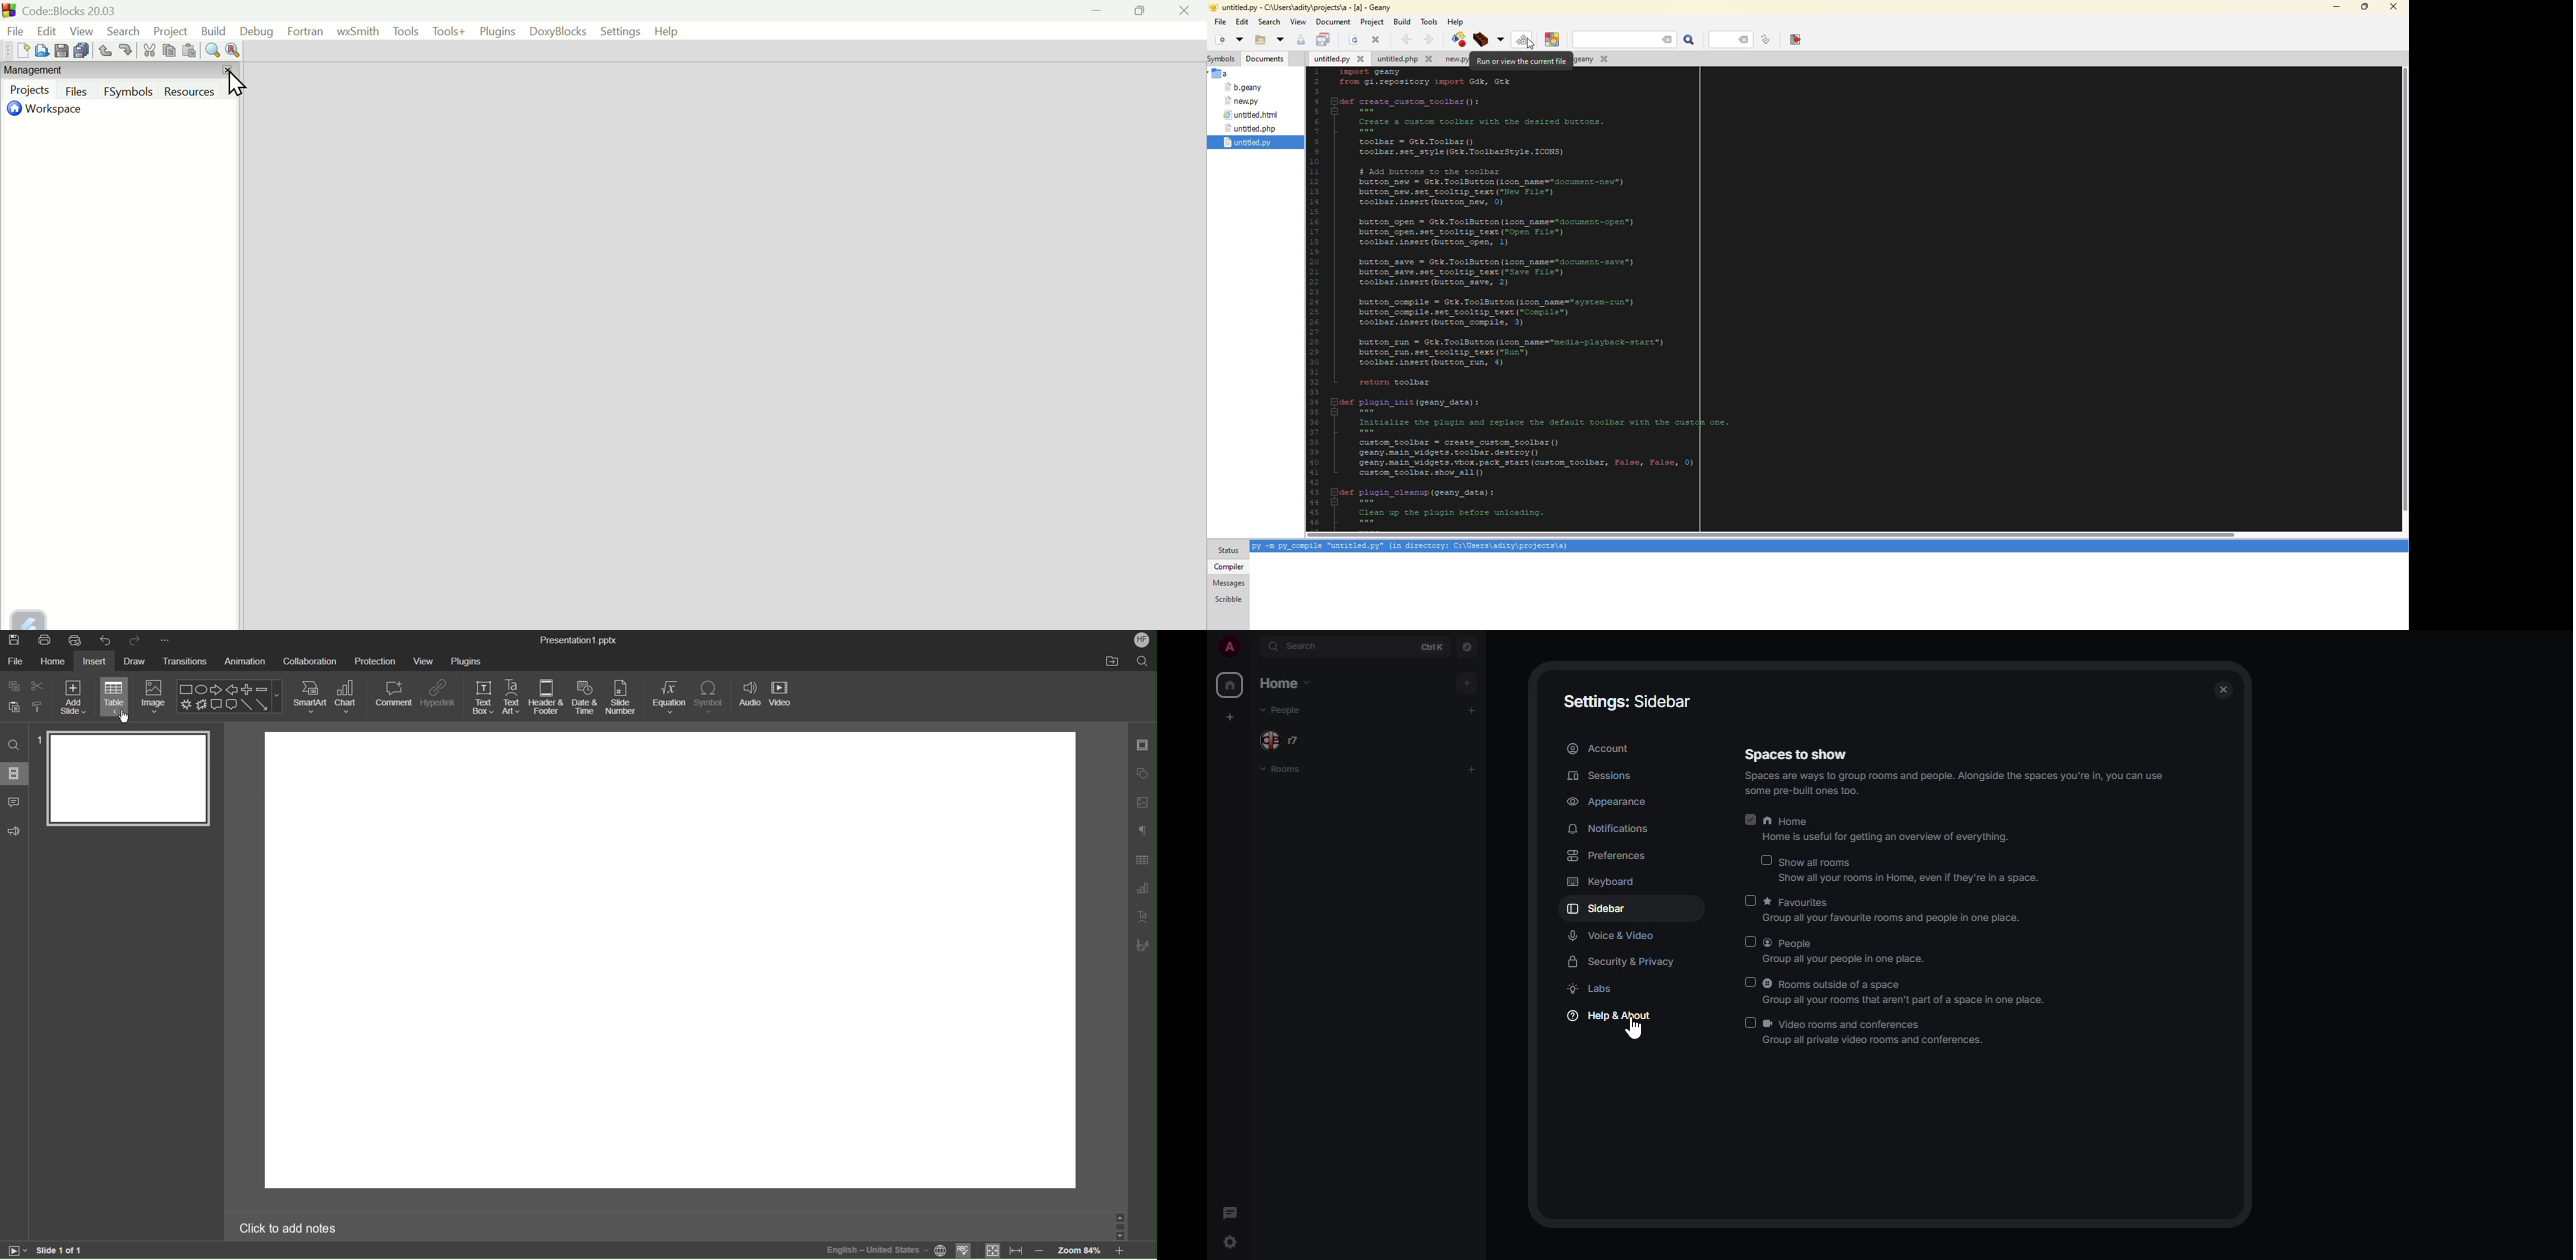  What do you see at coordinates (15, 803) in the screenshot?
I see `Comments` at bounding box center [15, 803].